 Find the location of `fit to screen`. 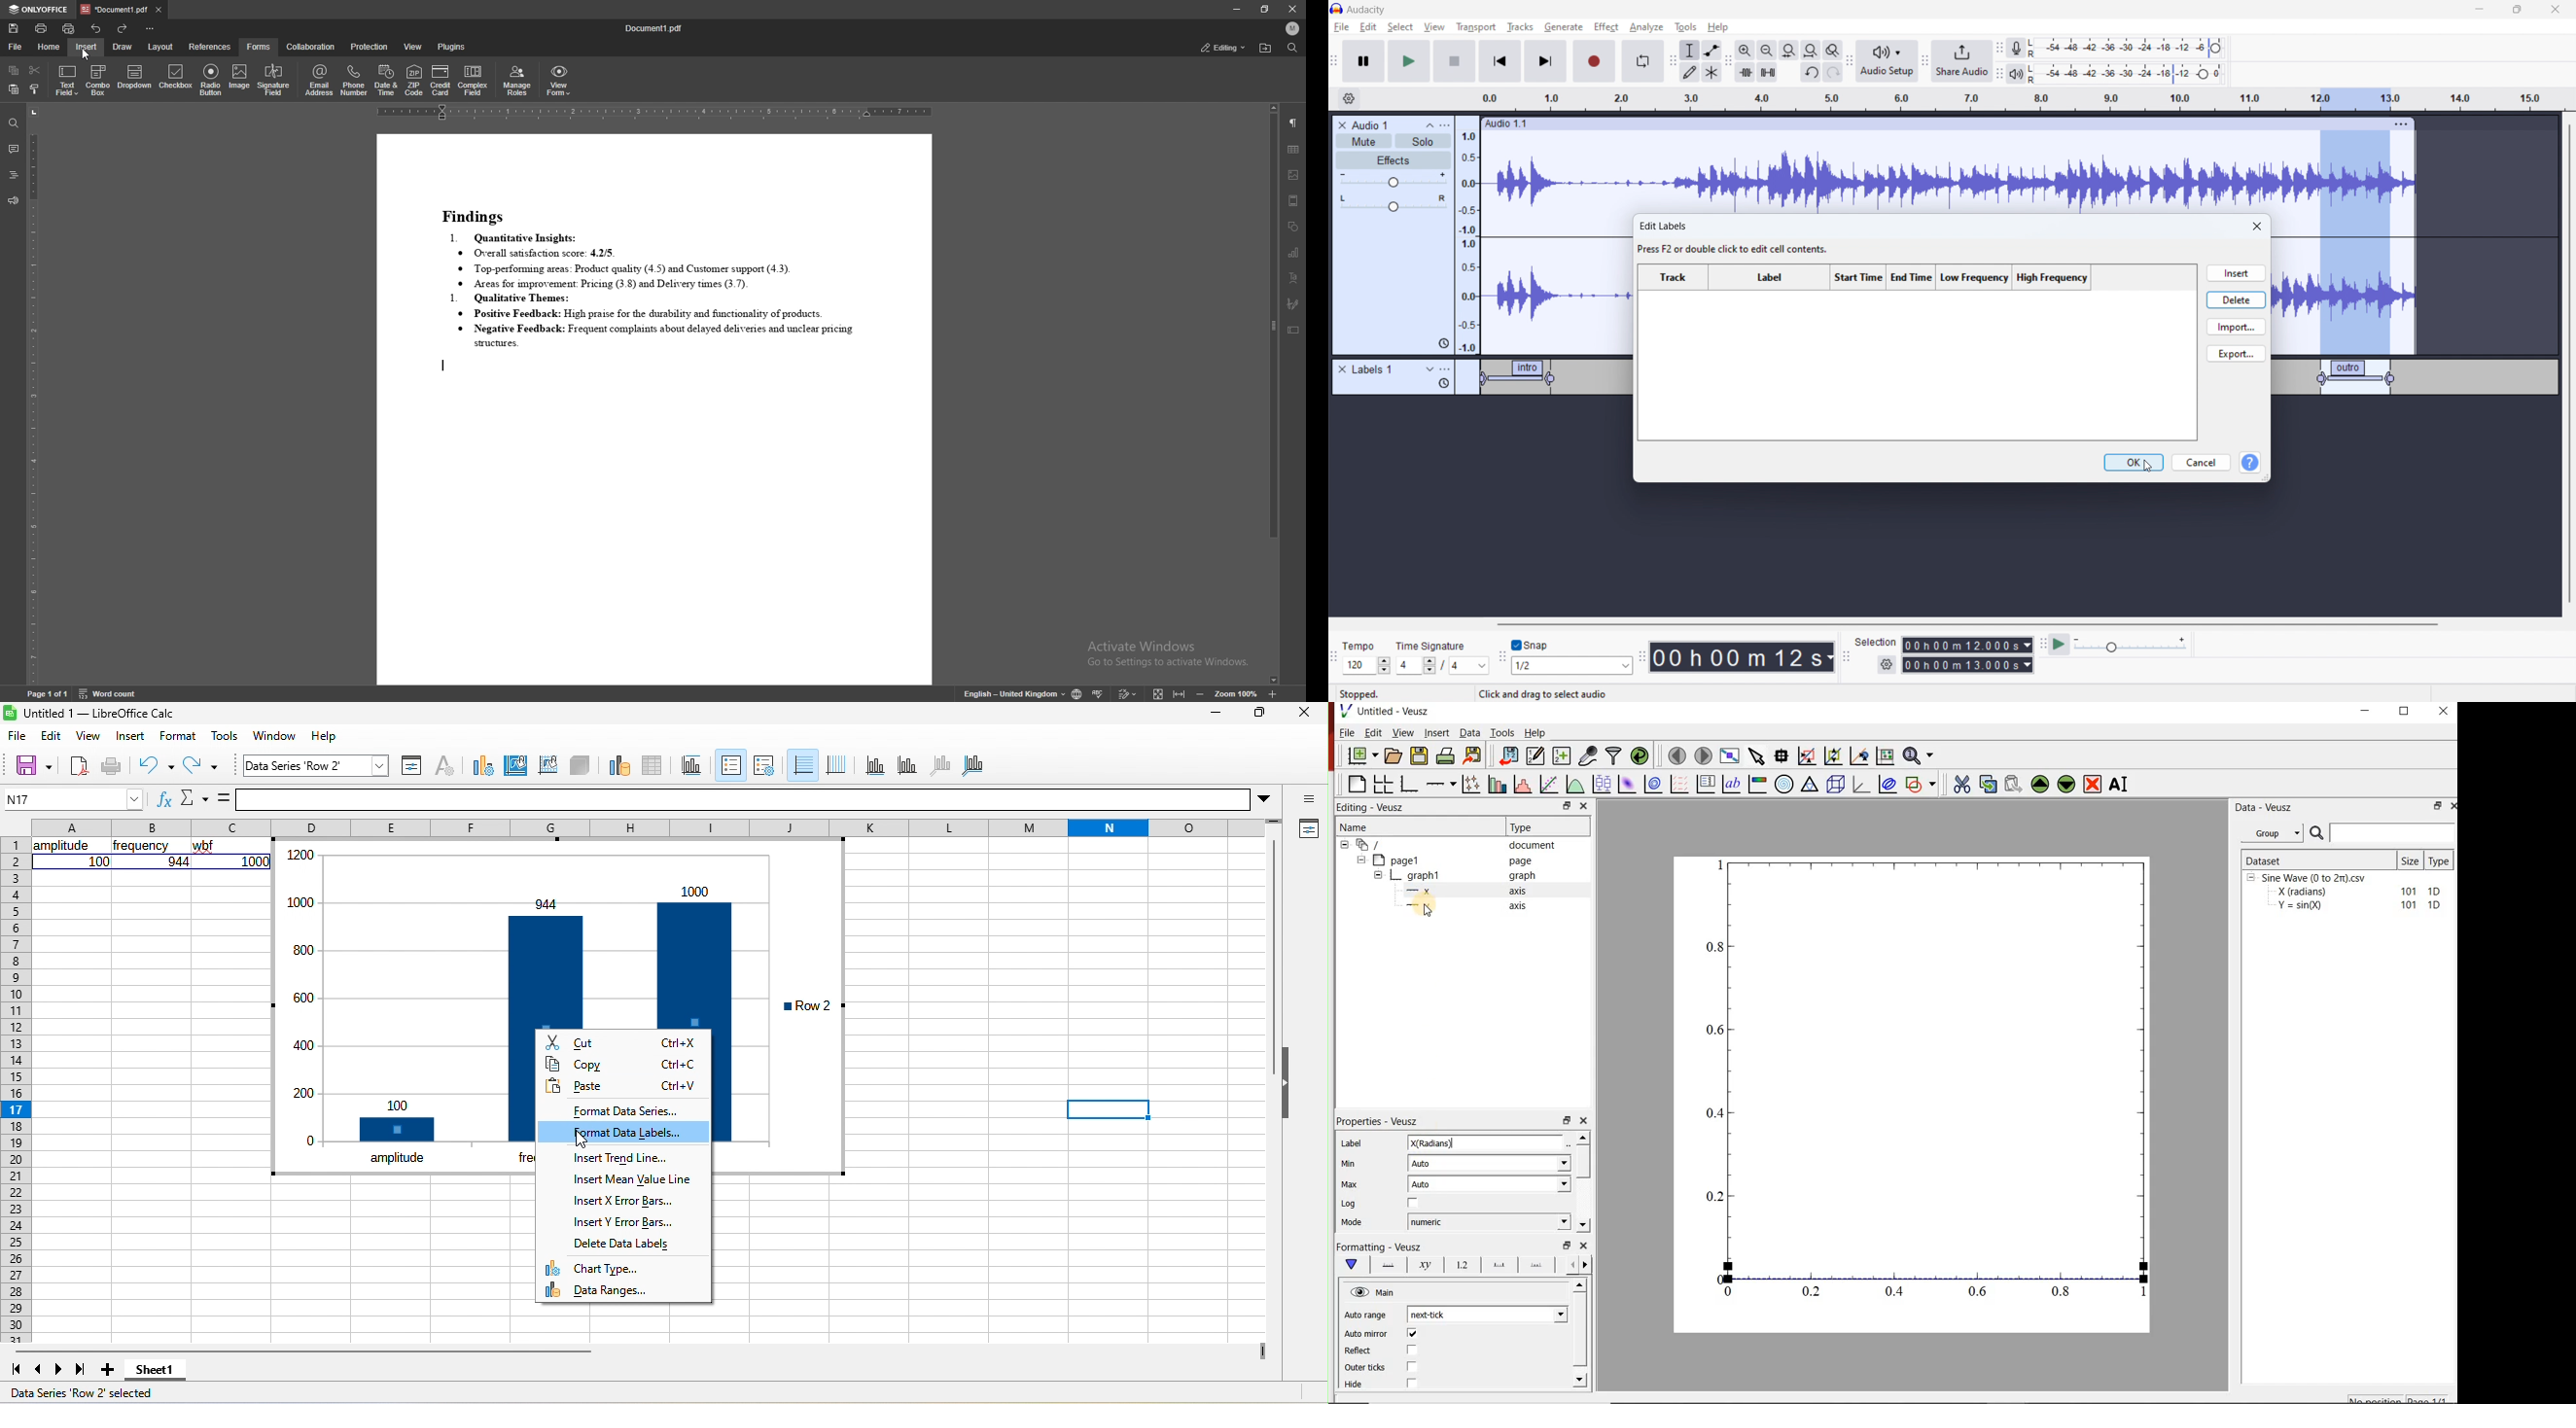

fit to screen is located at coordinates (1159, 693).